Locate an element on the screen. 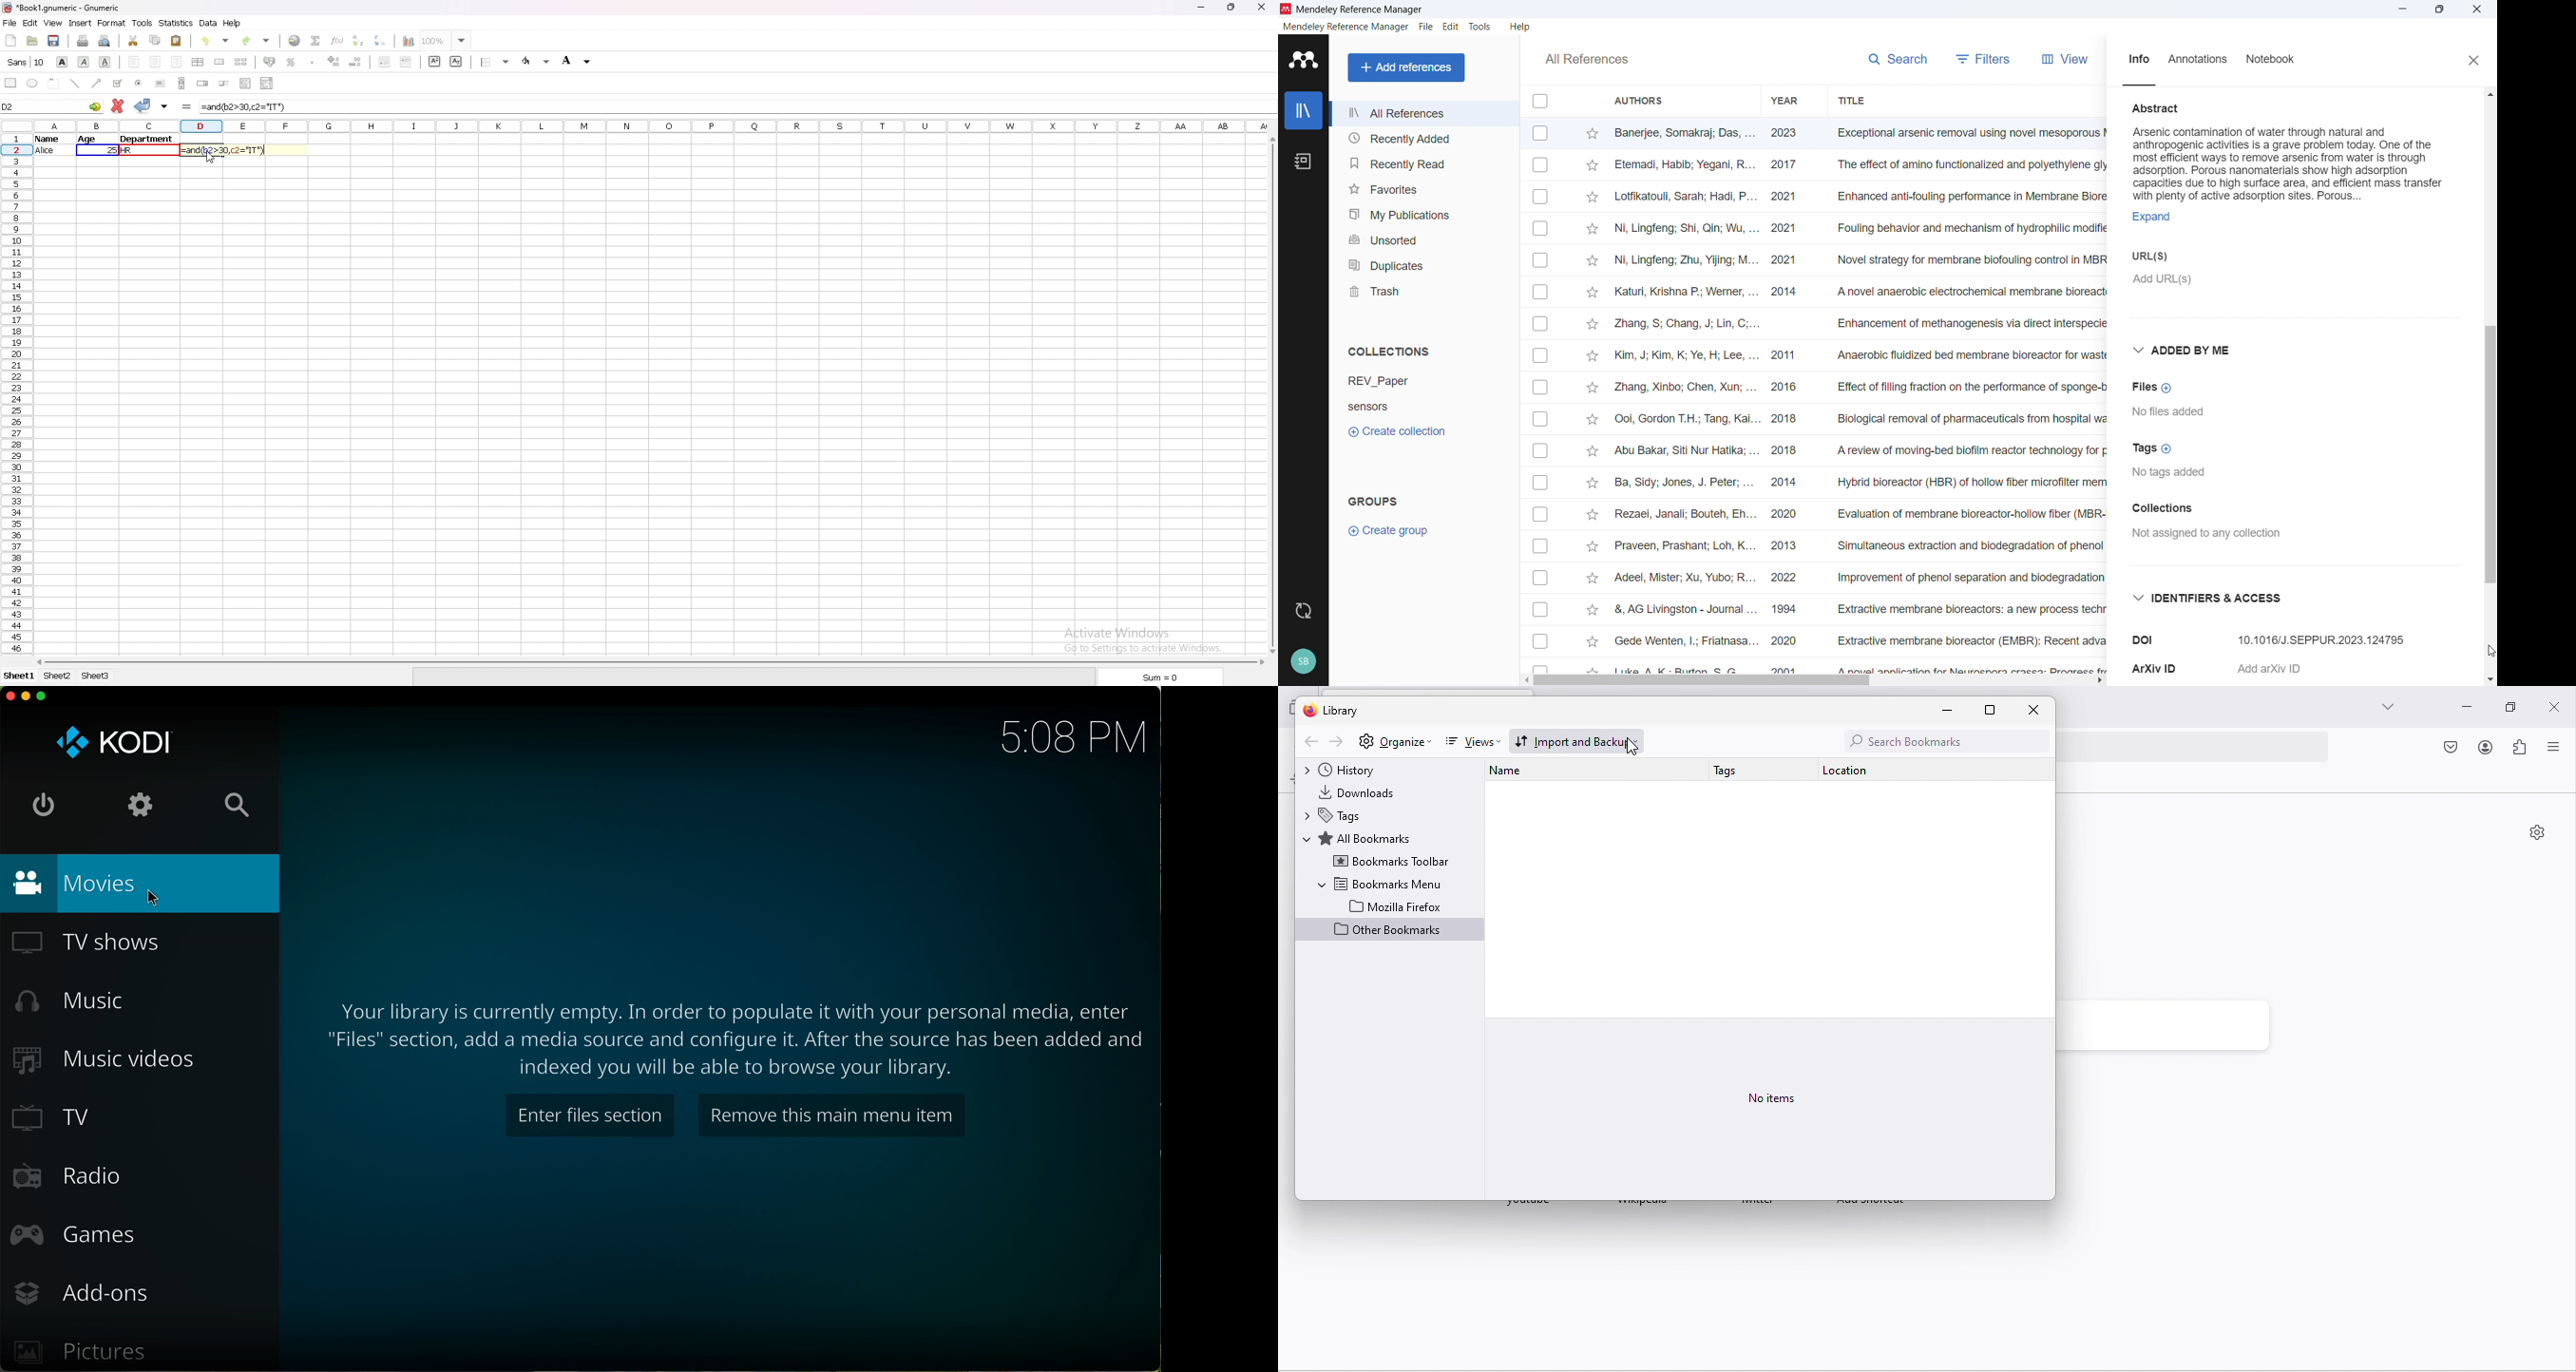 This screenshot has height=1372, width=2576. foreground is located at coordinates (537, 61).